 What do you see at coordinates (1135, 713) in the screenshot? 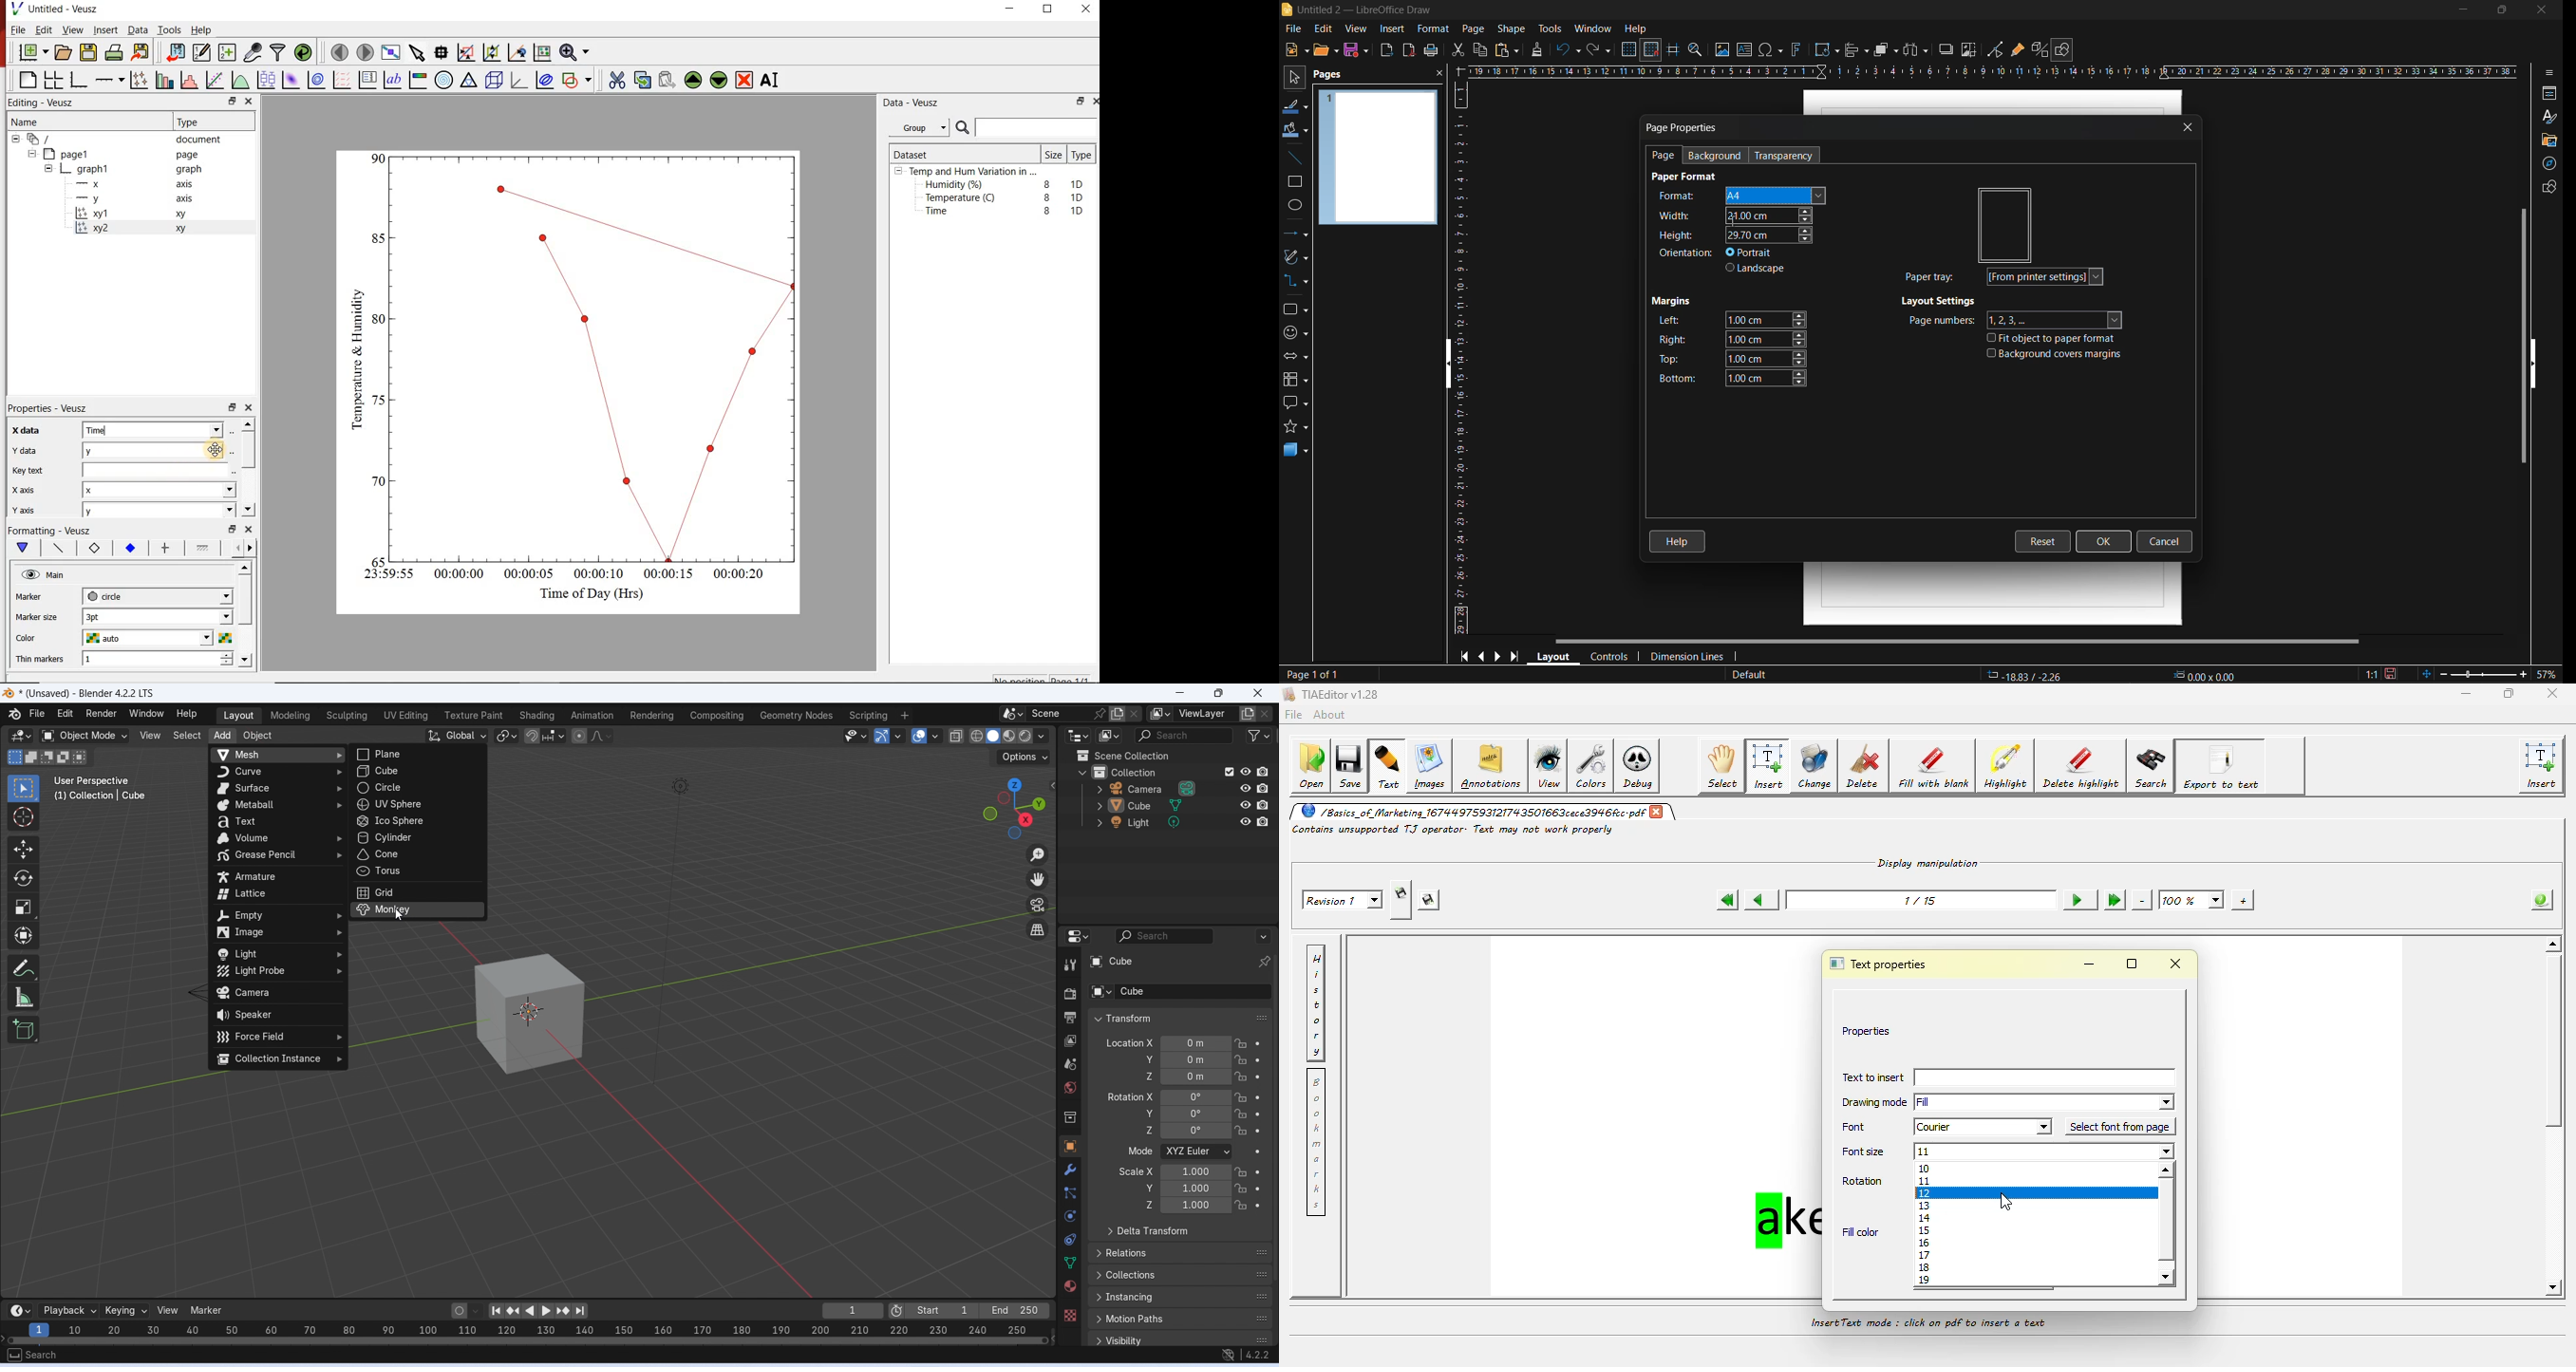
I see `delete scene` at bounding box center [1135, 713].